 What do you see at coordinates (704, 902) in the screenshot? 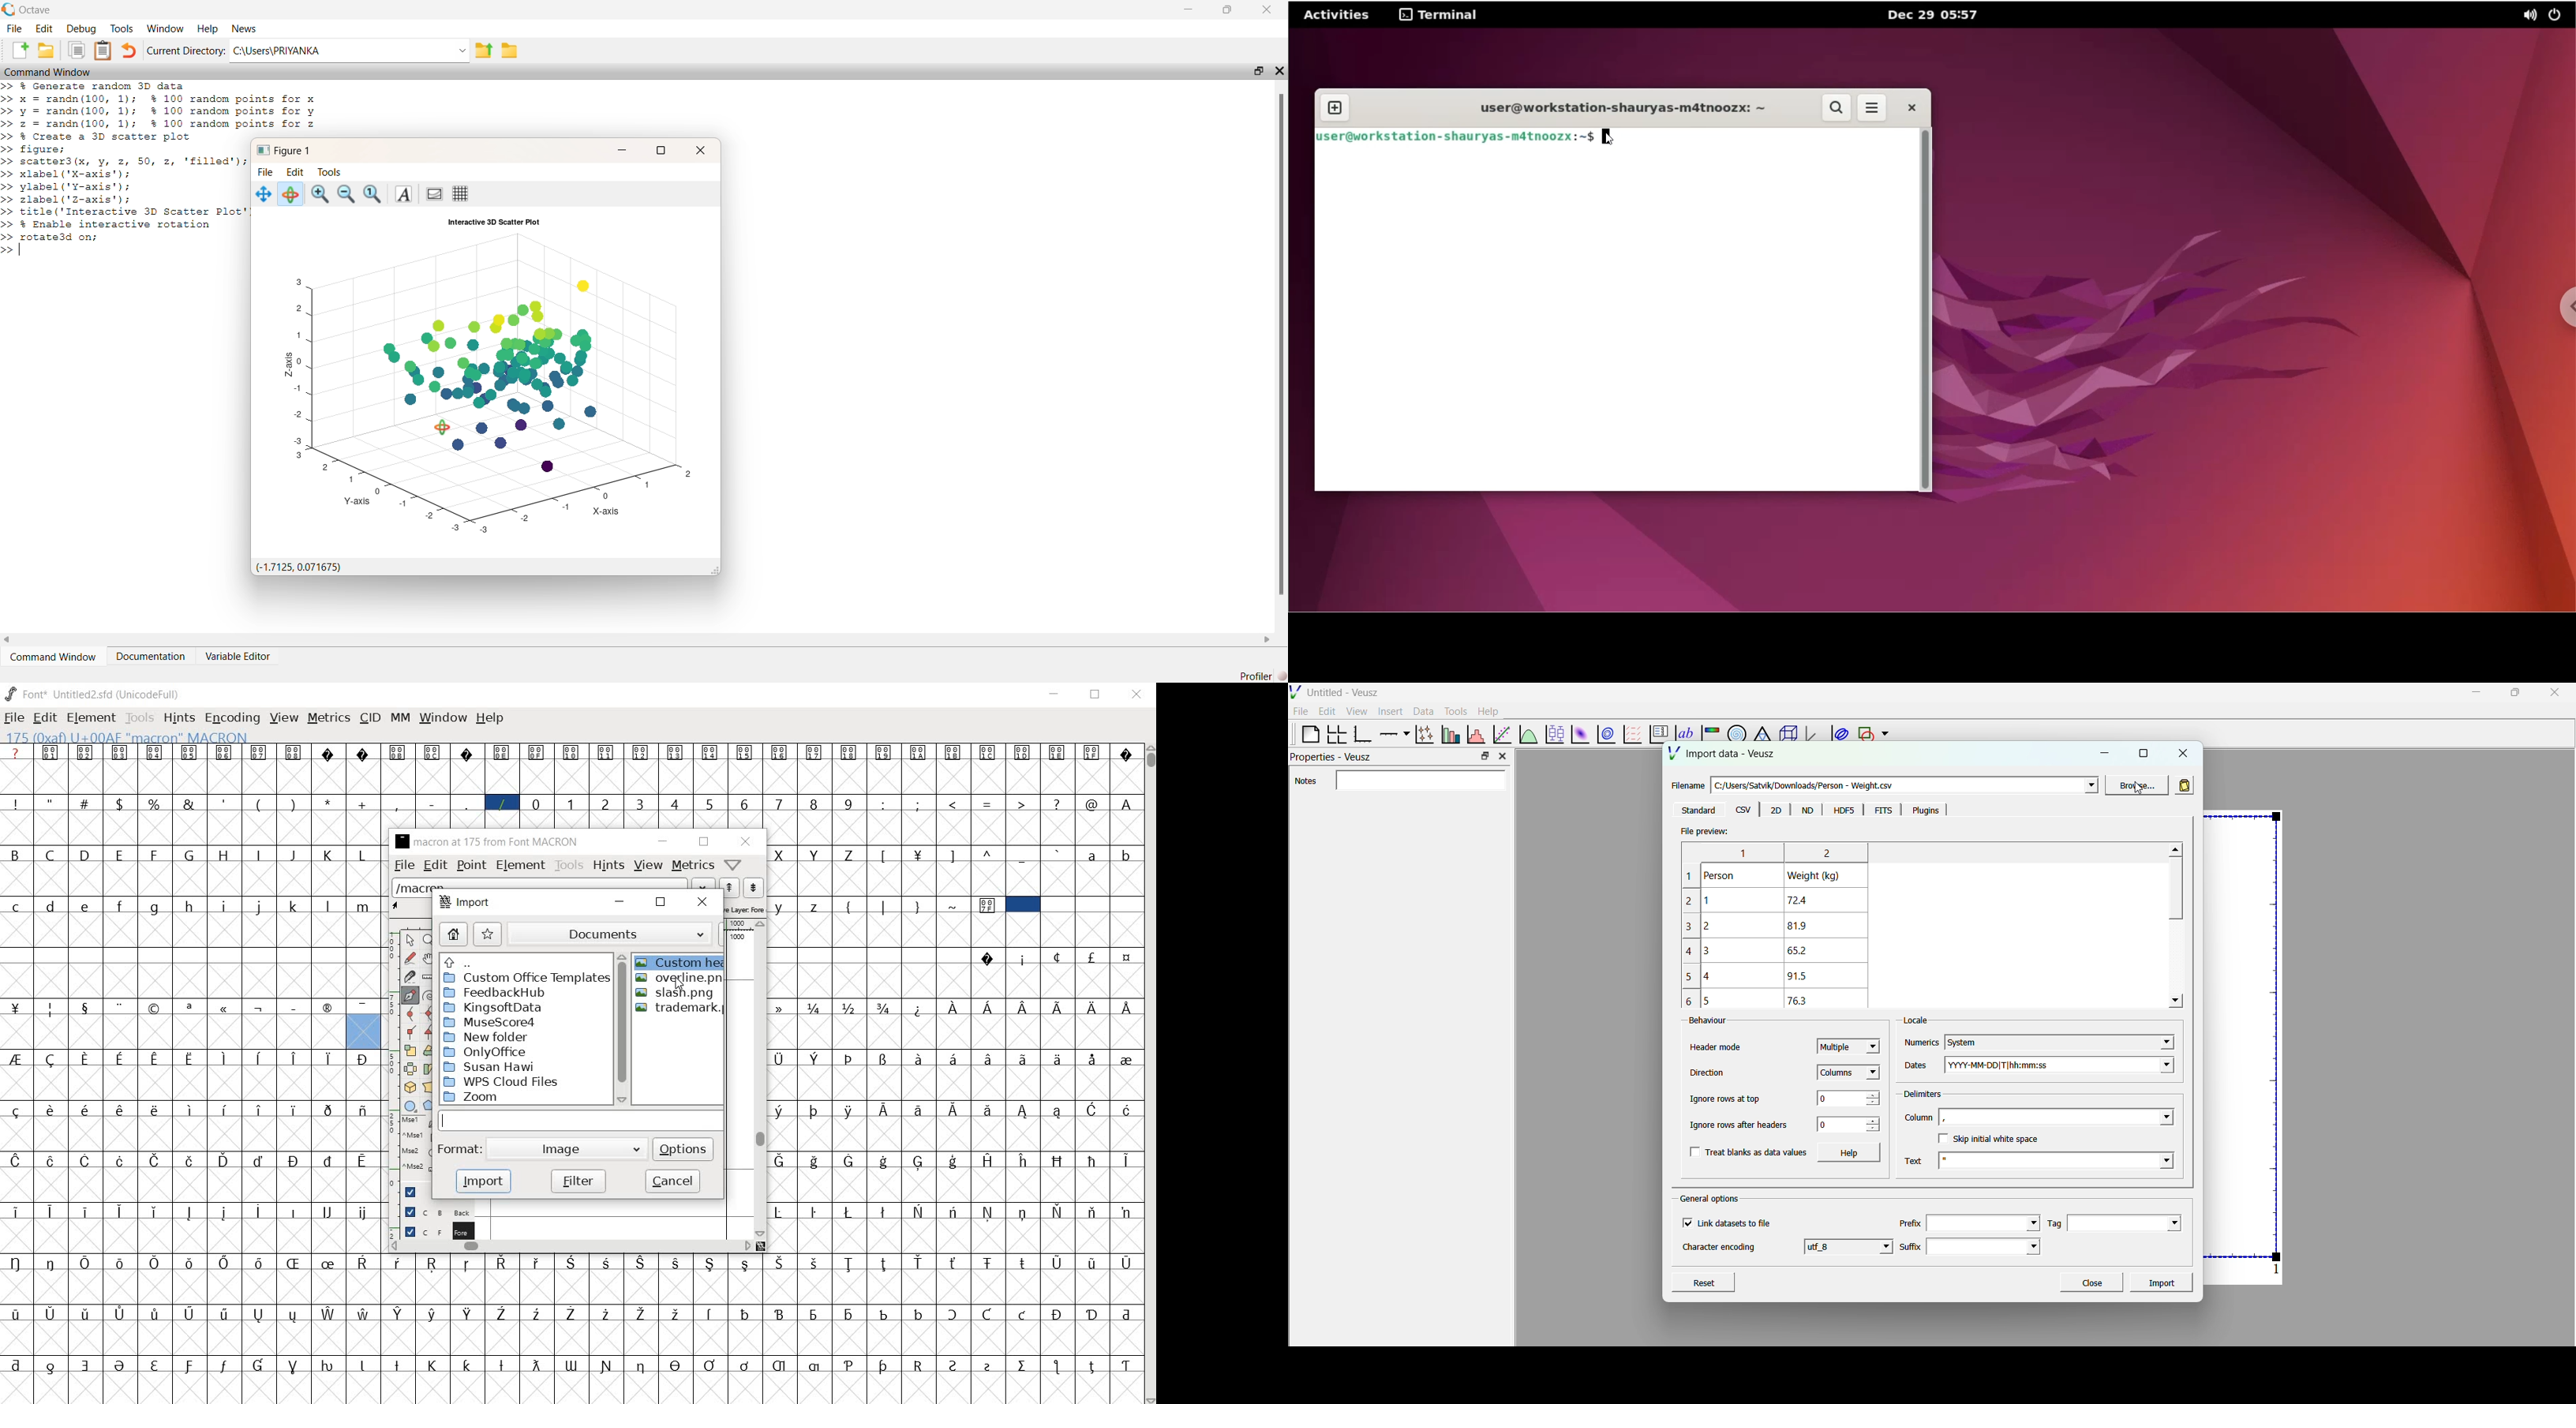
I see `close` at bounding box center [704, 902].